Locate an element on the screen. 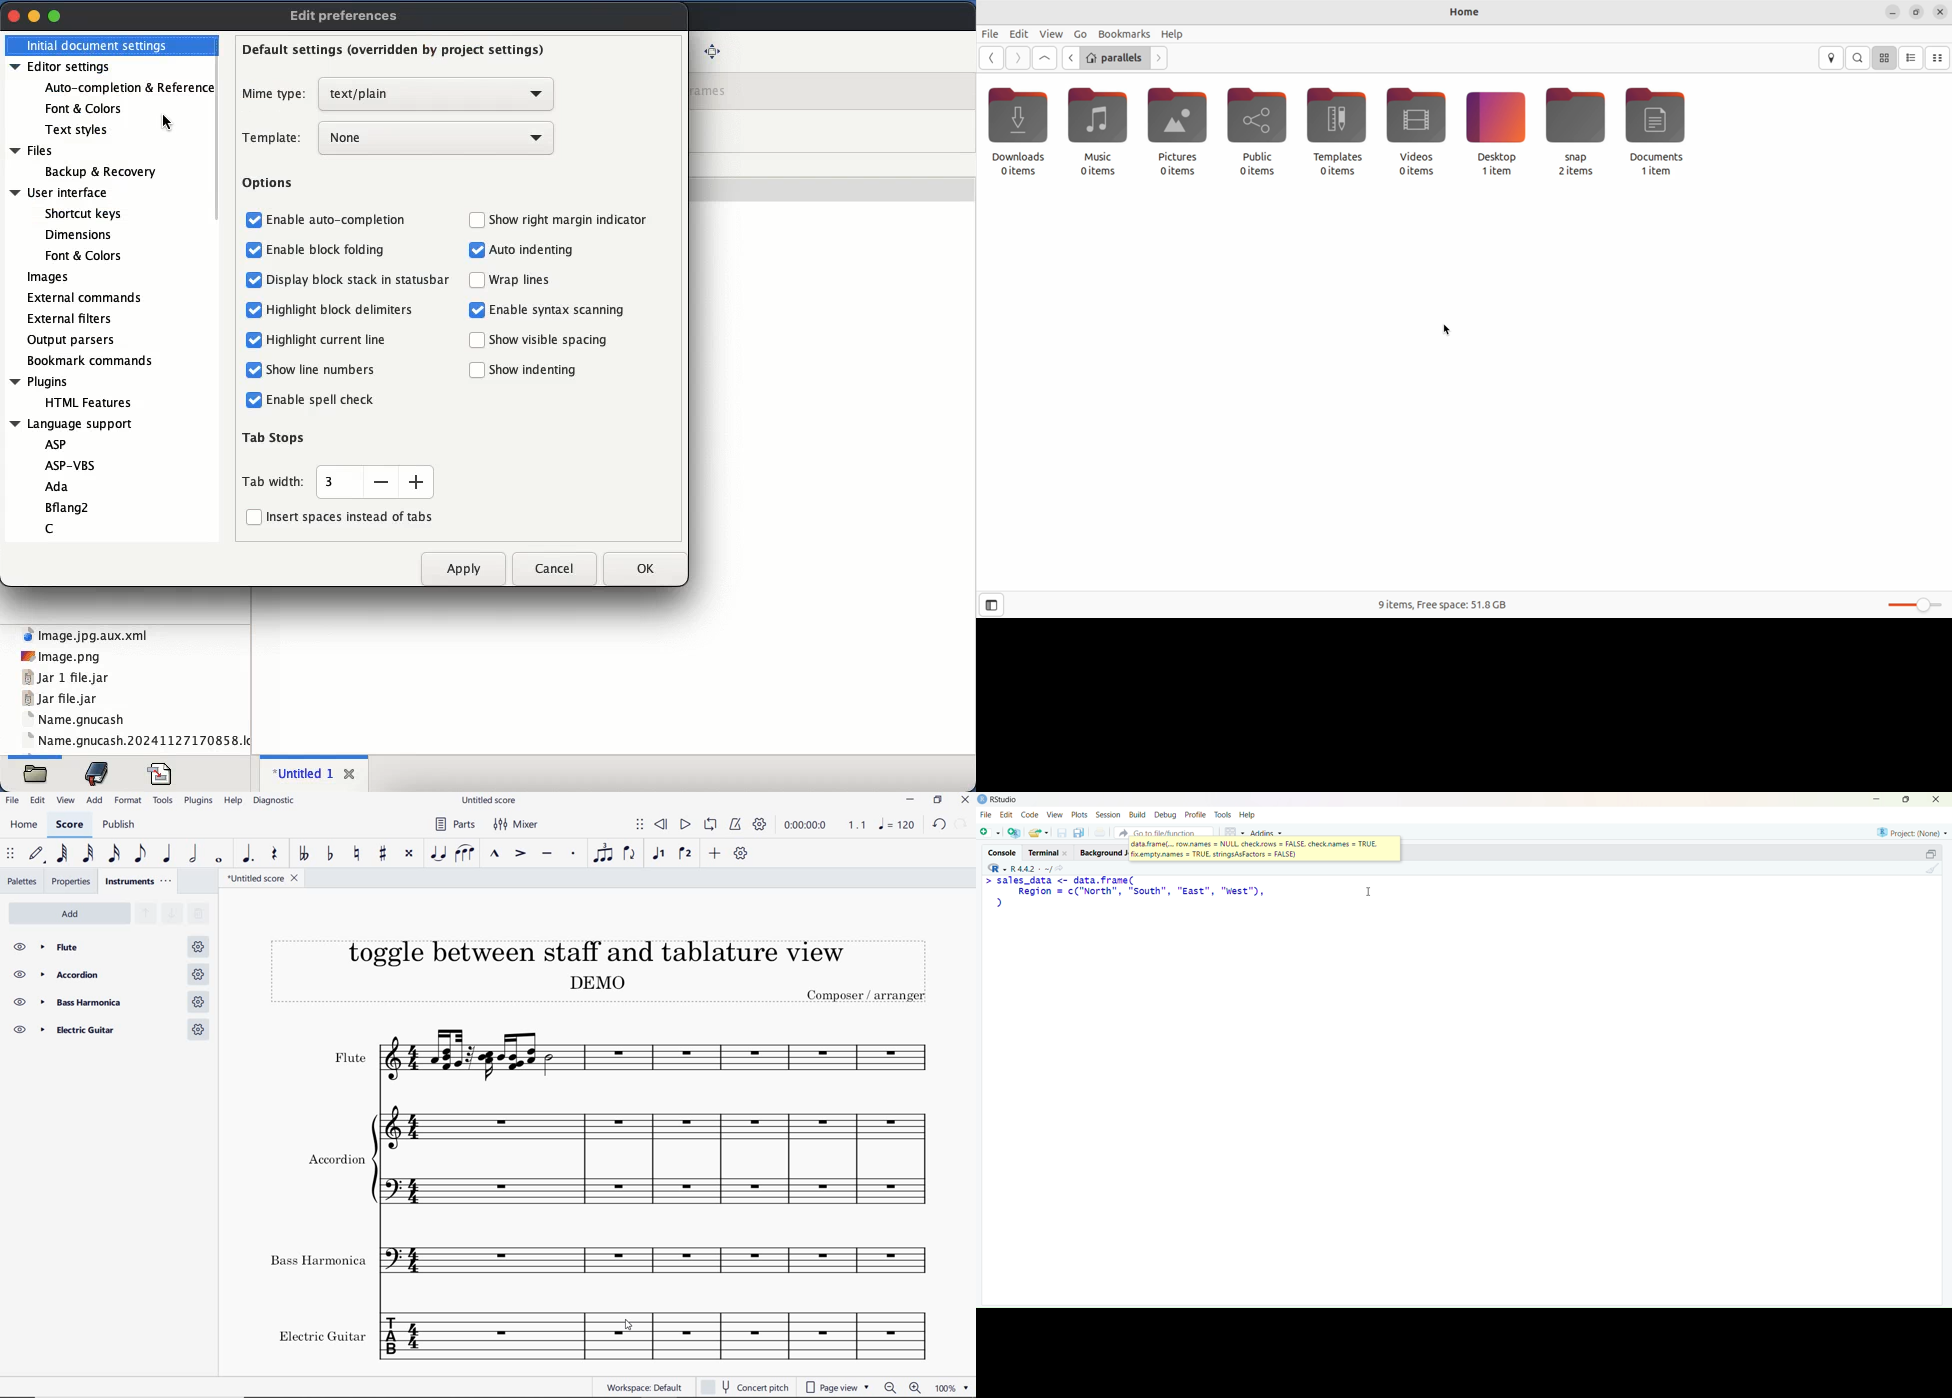 Image resolution: width=1960 pixels, height=1400 pixels. playback settings is located at coordinates (760, 827).